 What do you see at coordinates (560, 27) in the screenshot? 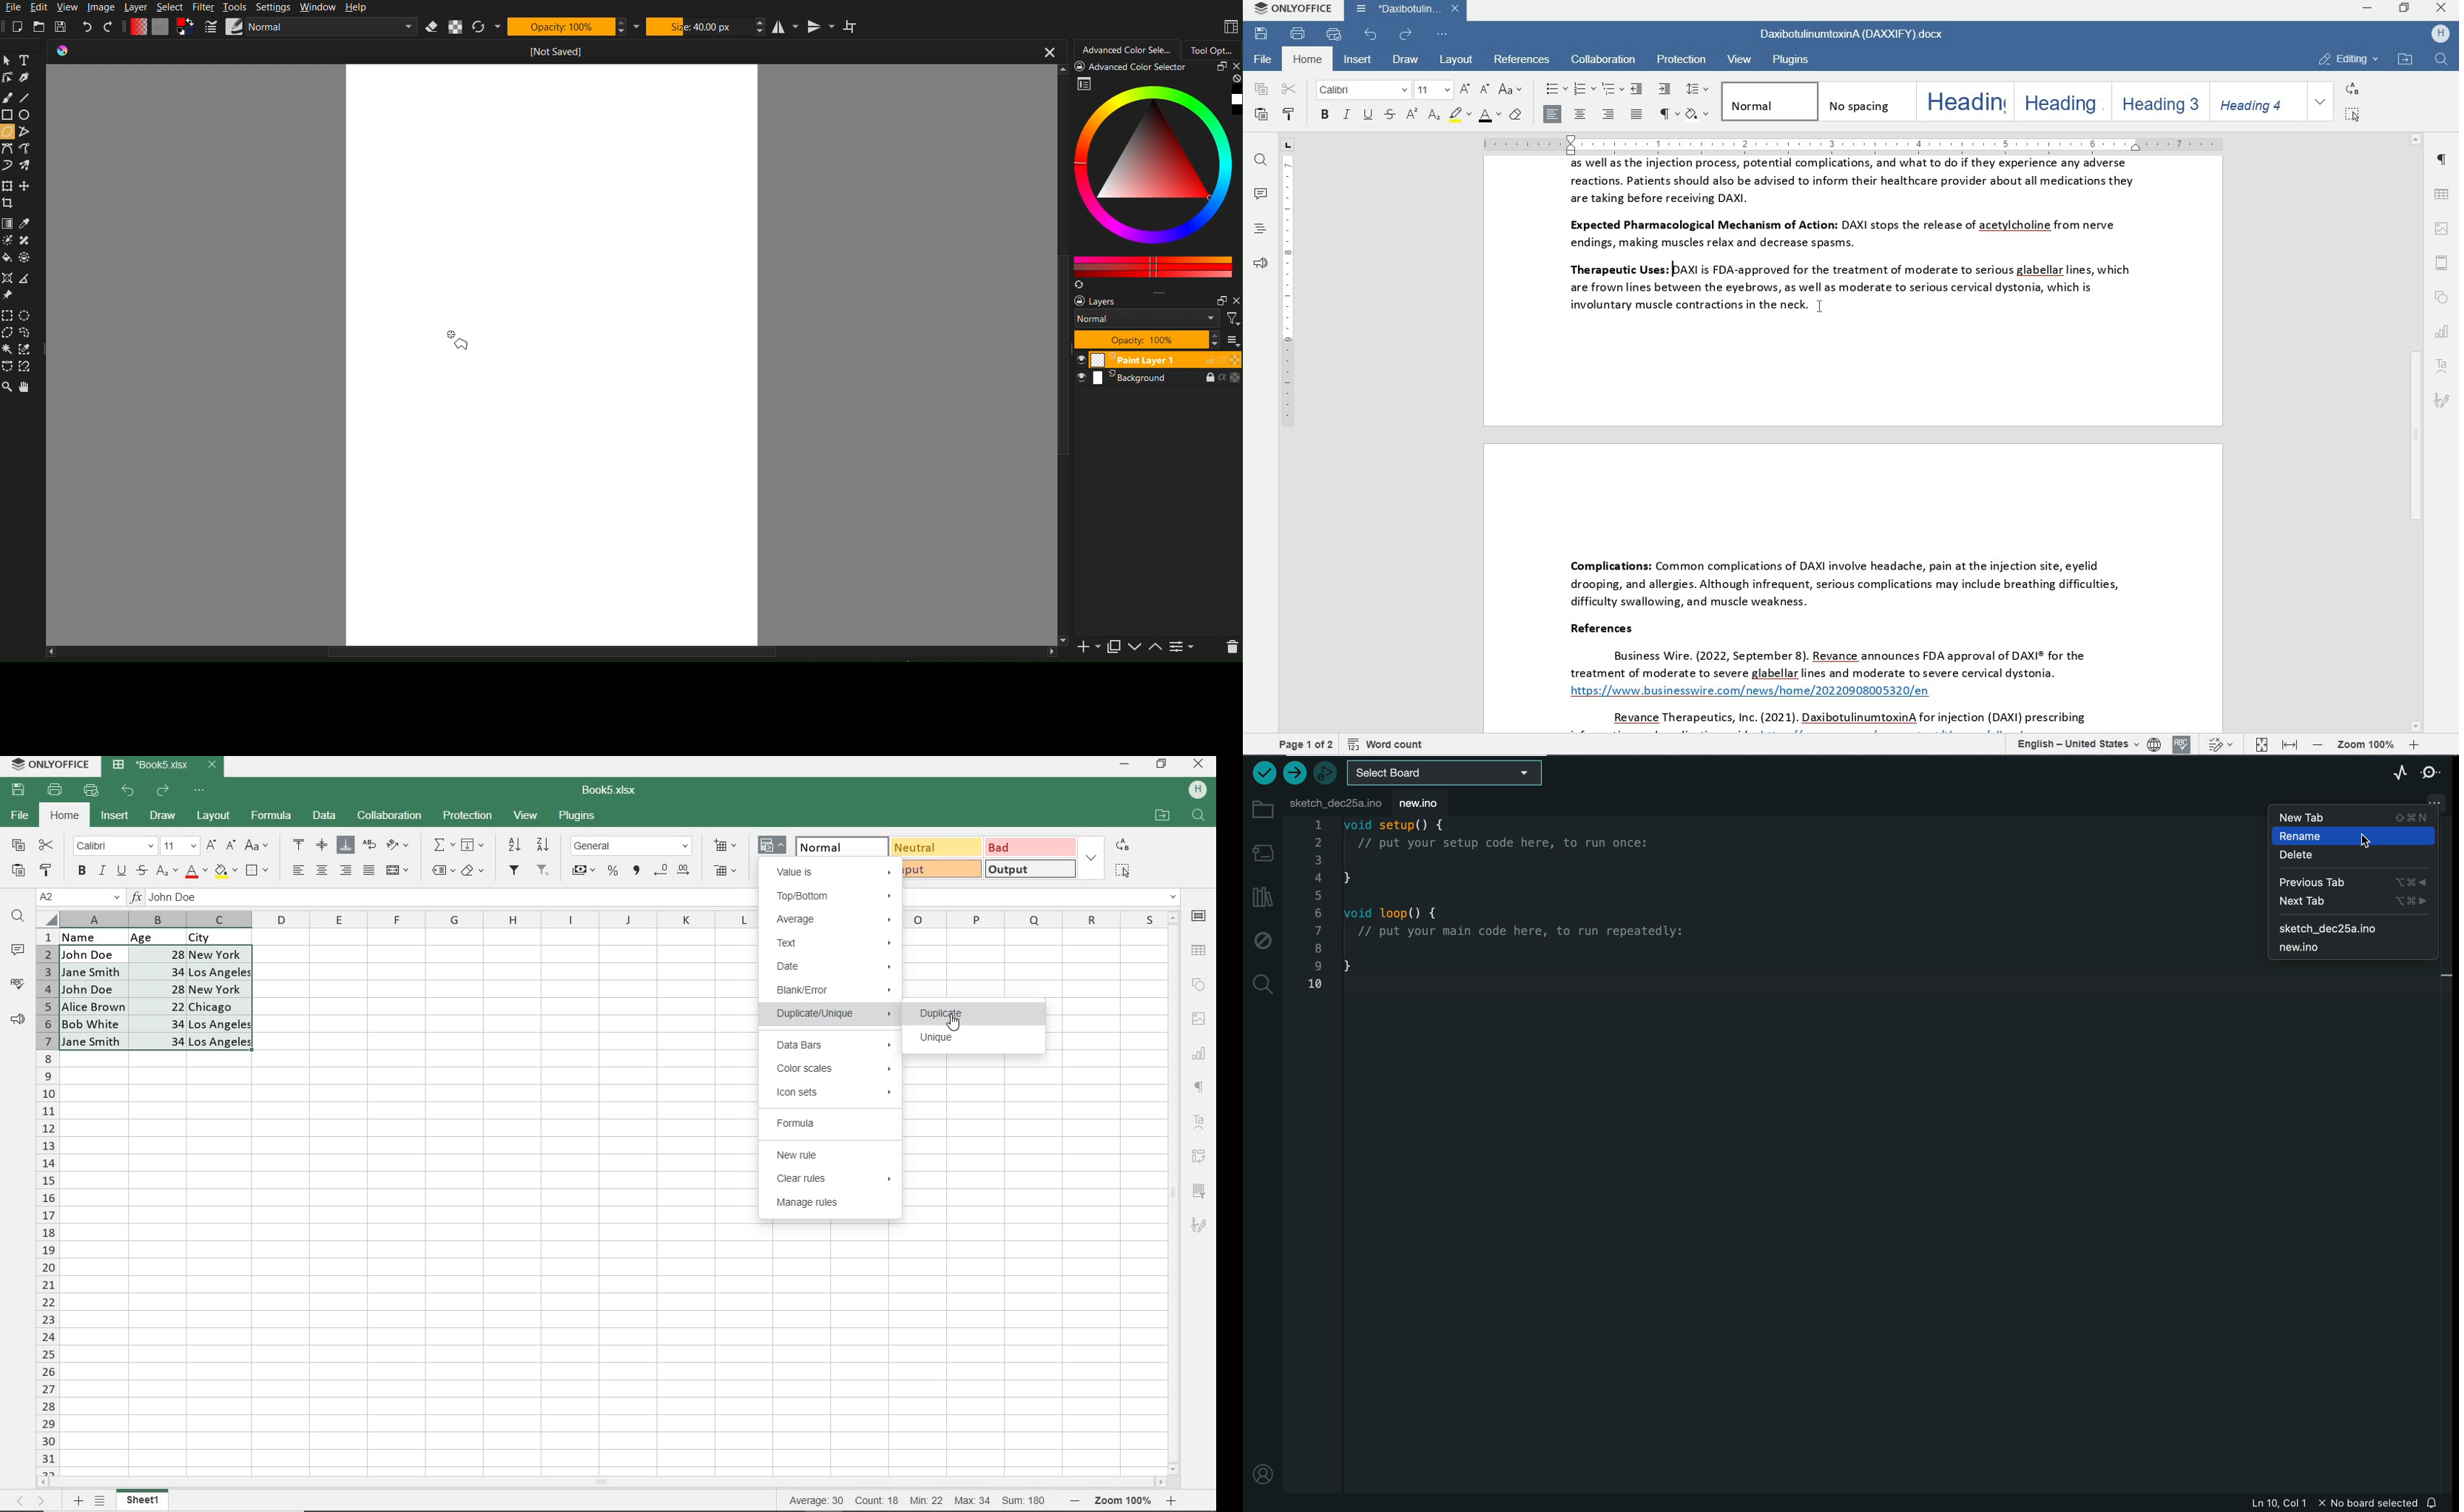
I see `opacity: 100%` at bounding box center [560, 27].